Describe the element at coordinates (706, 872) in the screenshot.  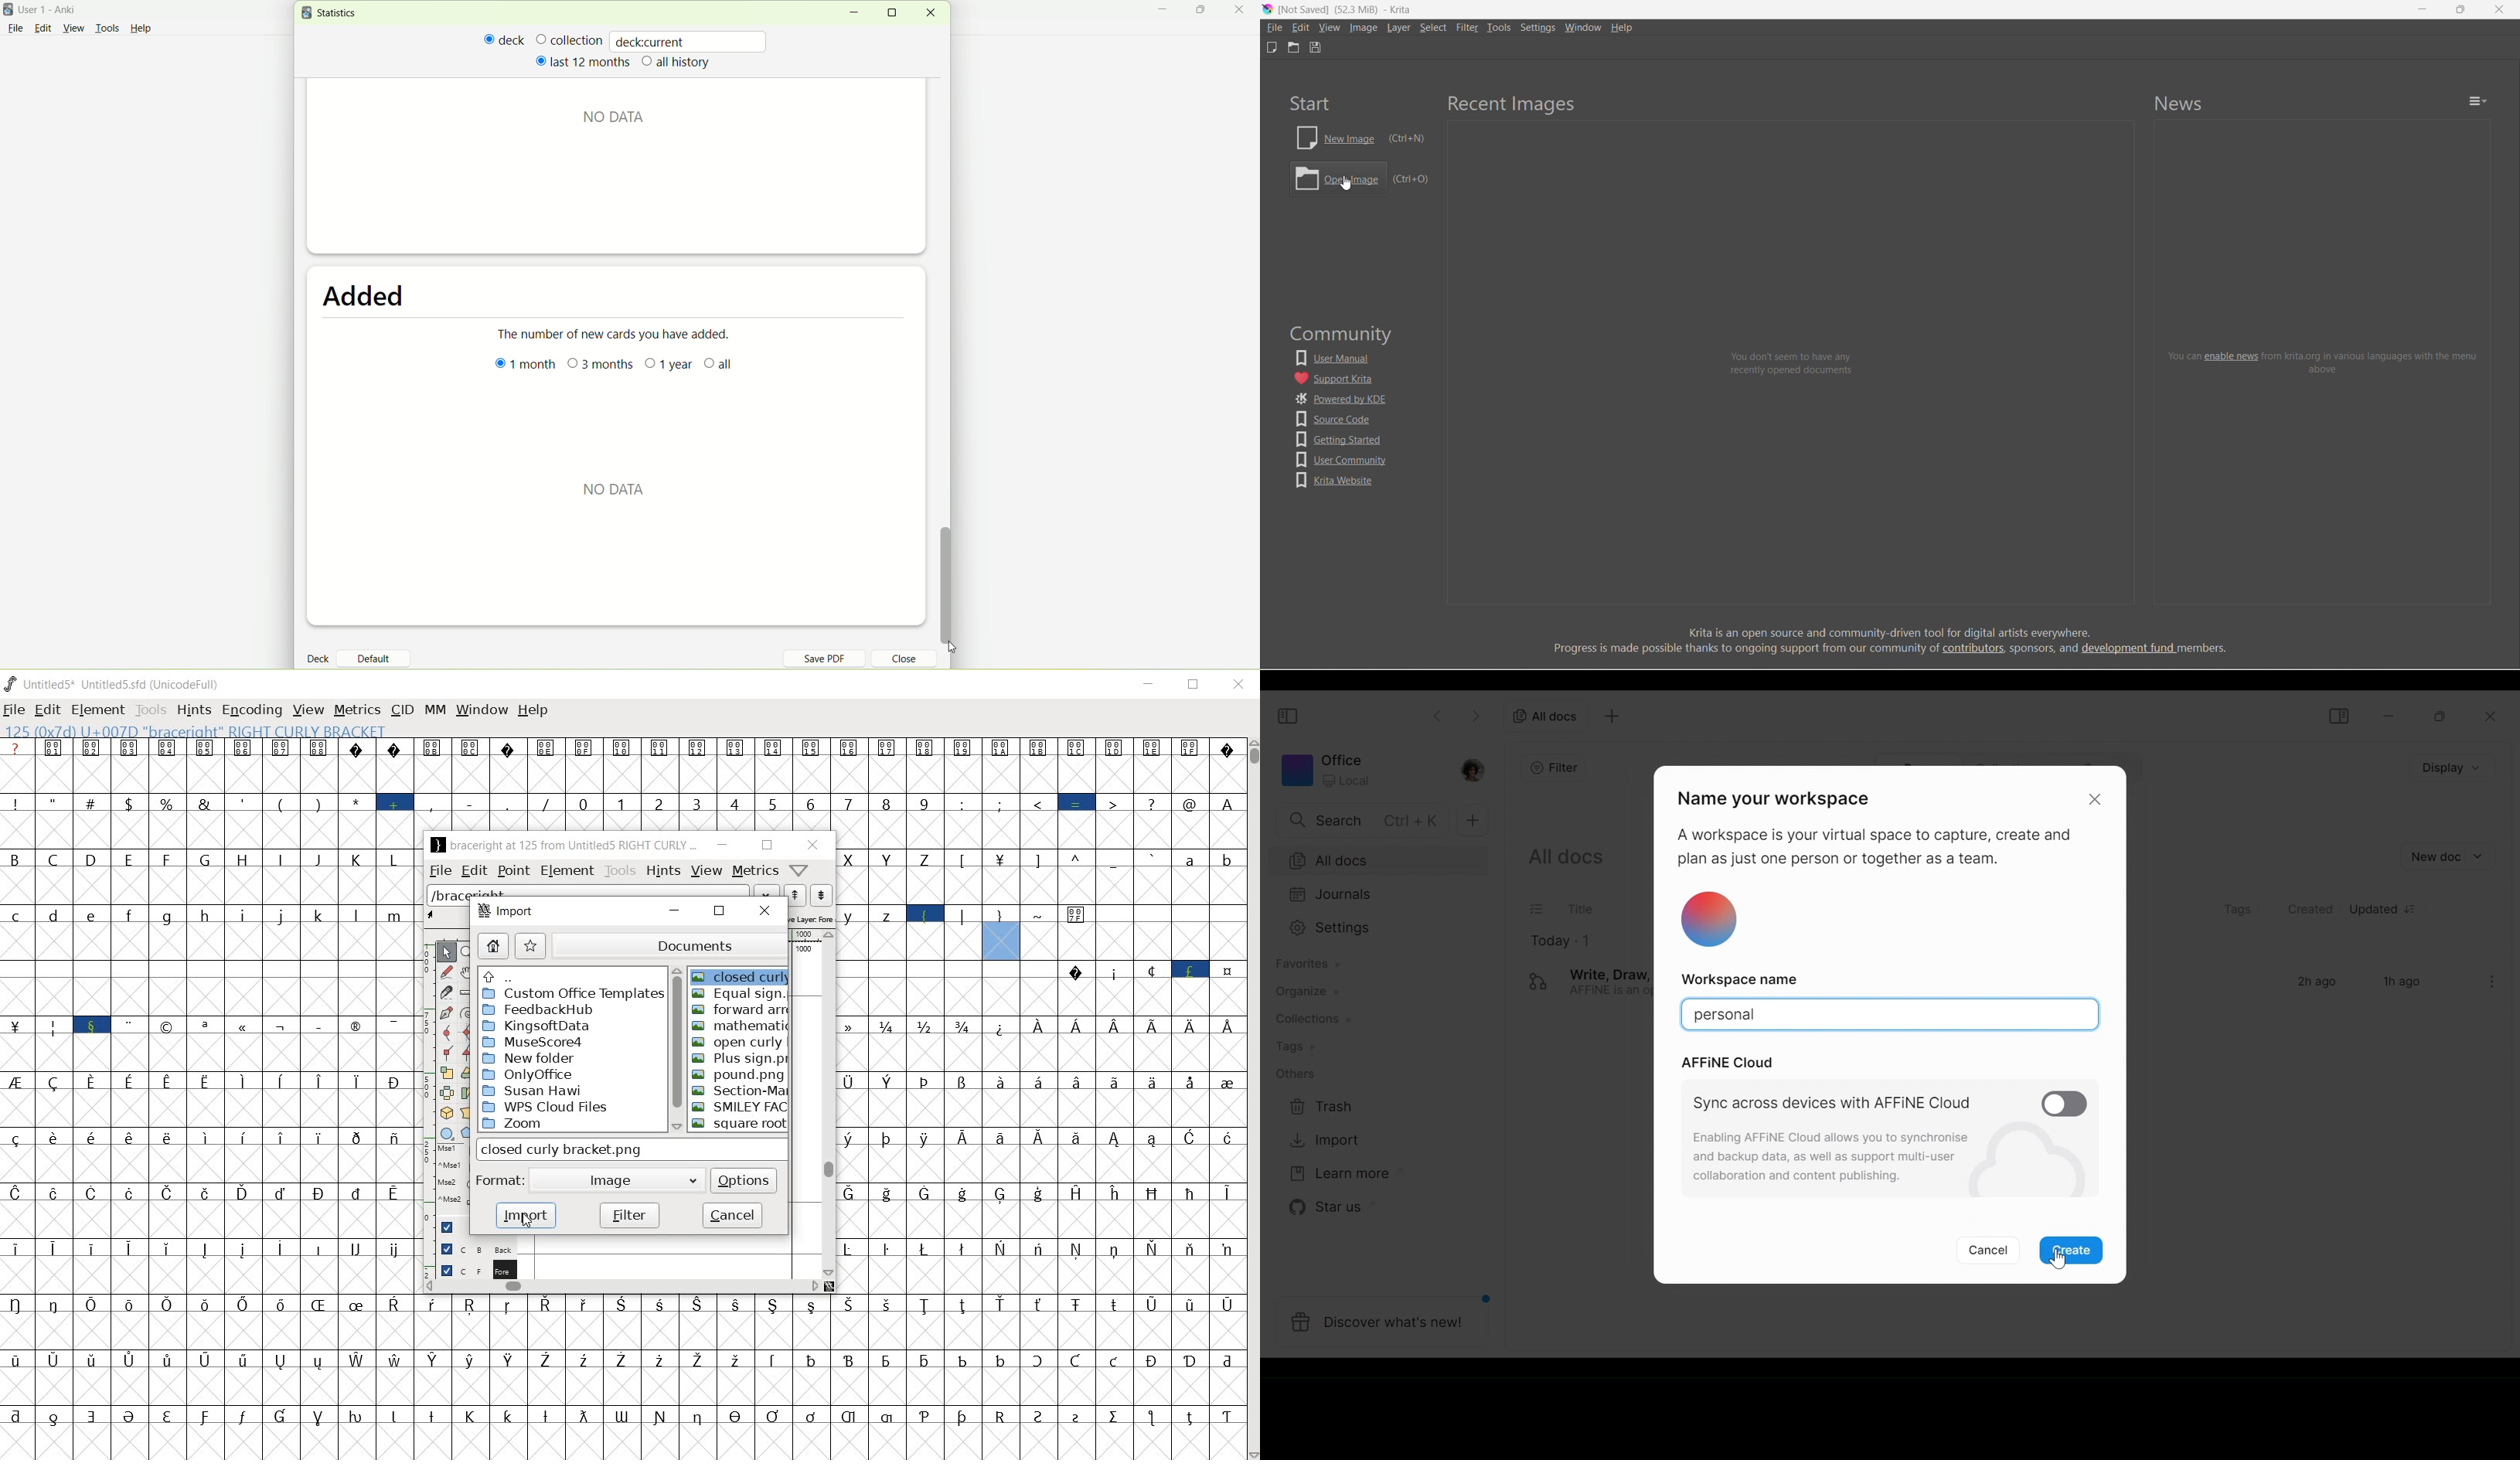
I see `view` at that location.